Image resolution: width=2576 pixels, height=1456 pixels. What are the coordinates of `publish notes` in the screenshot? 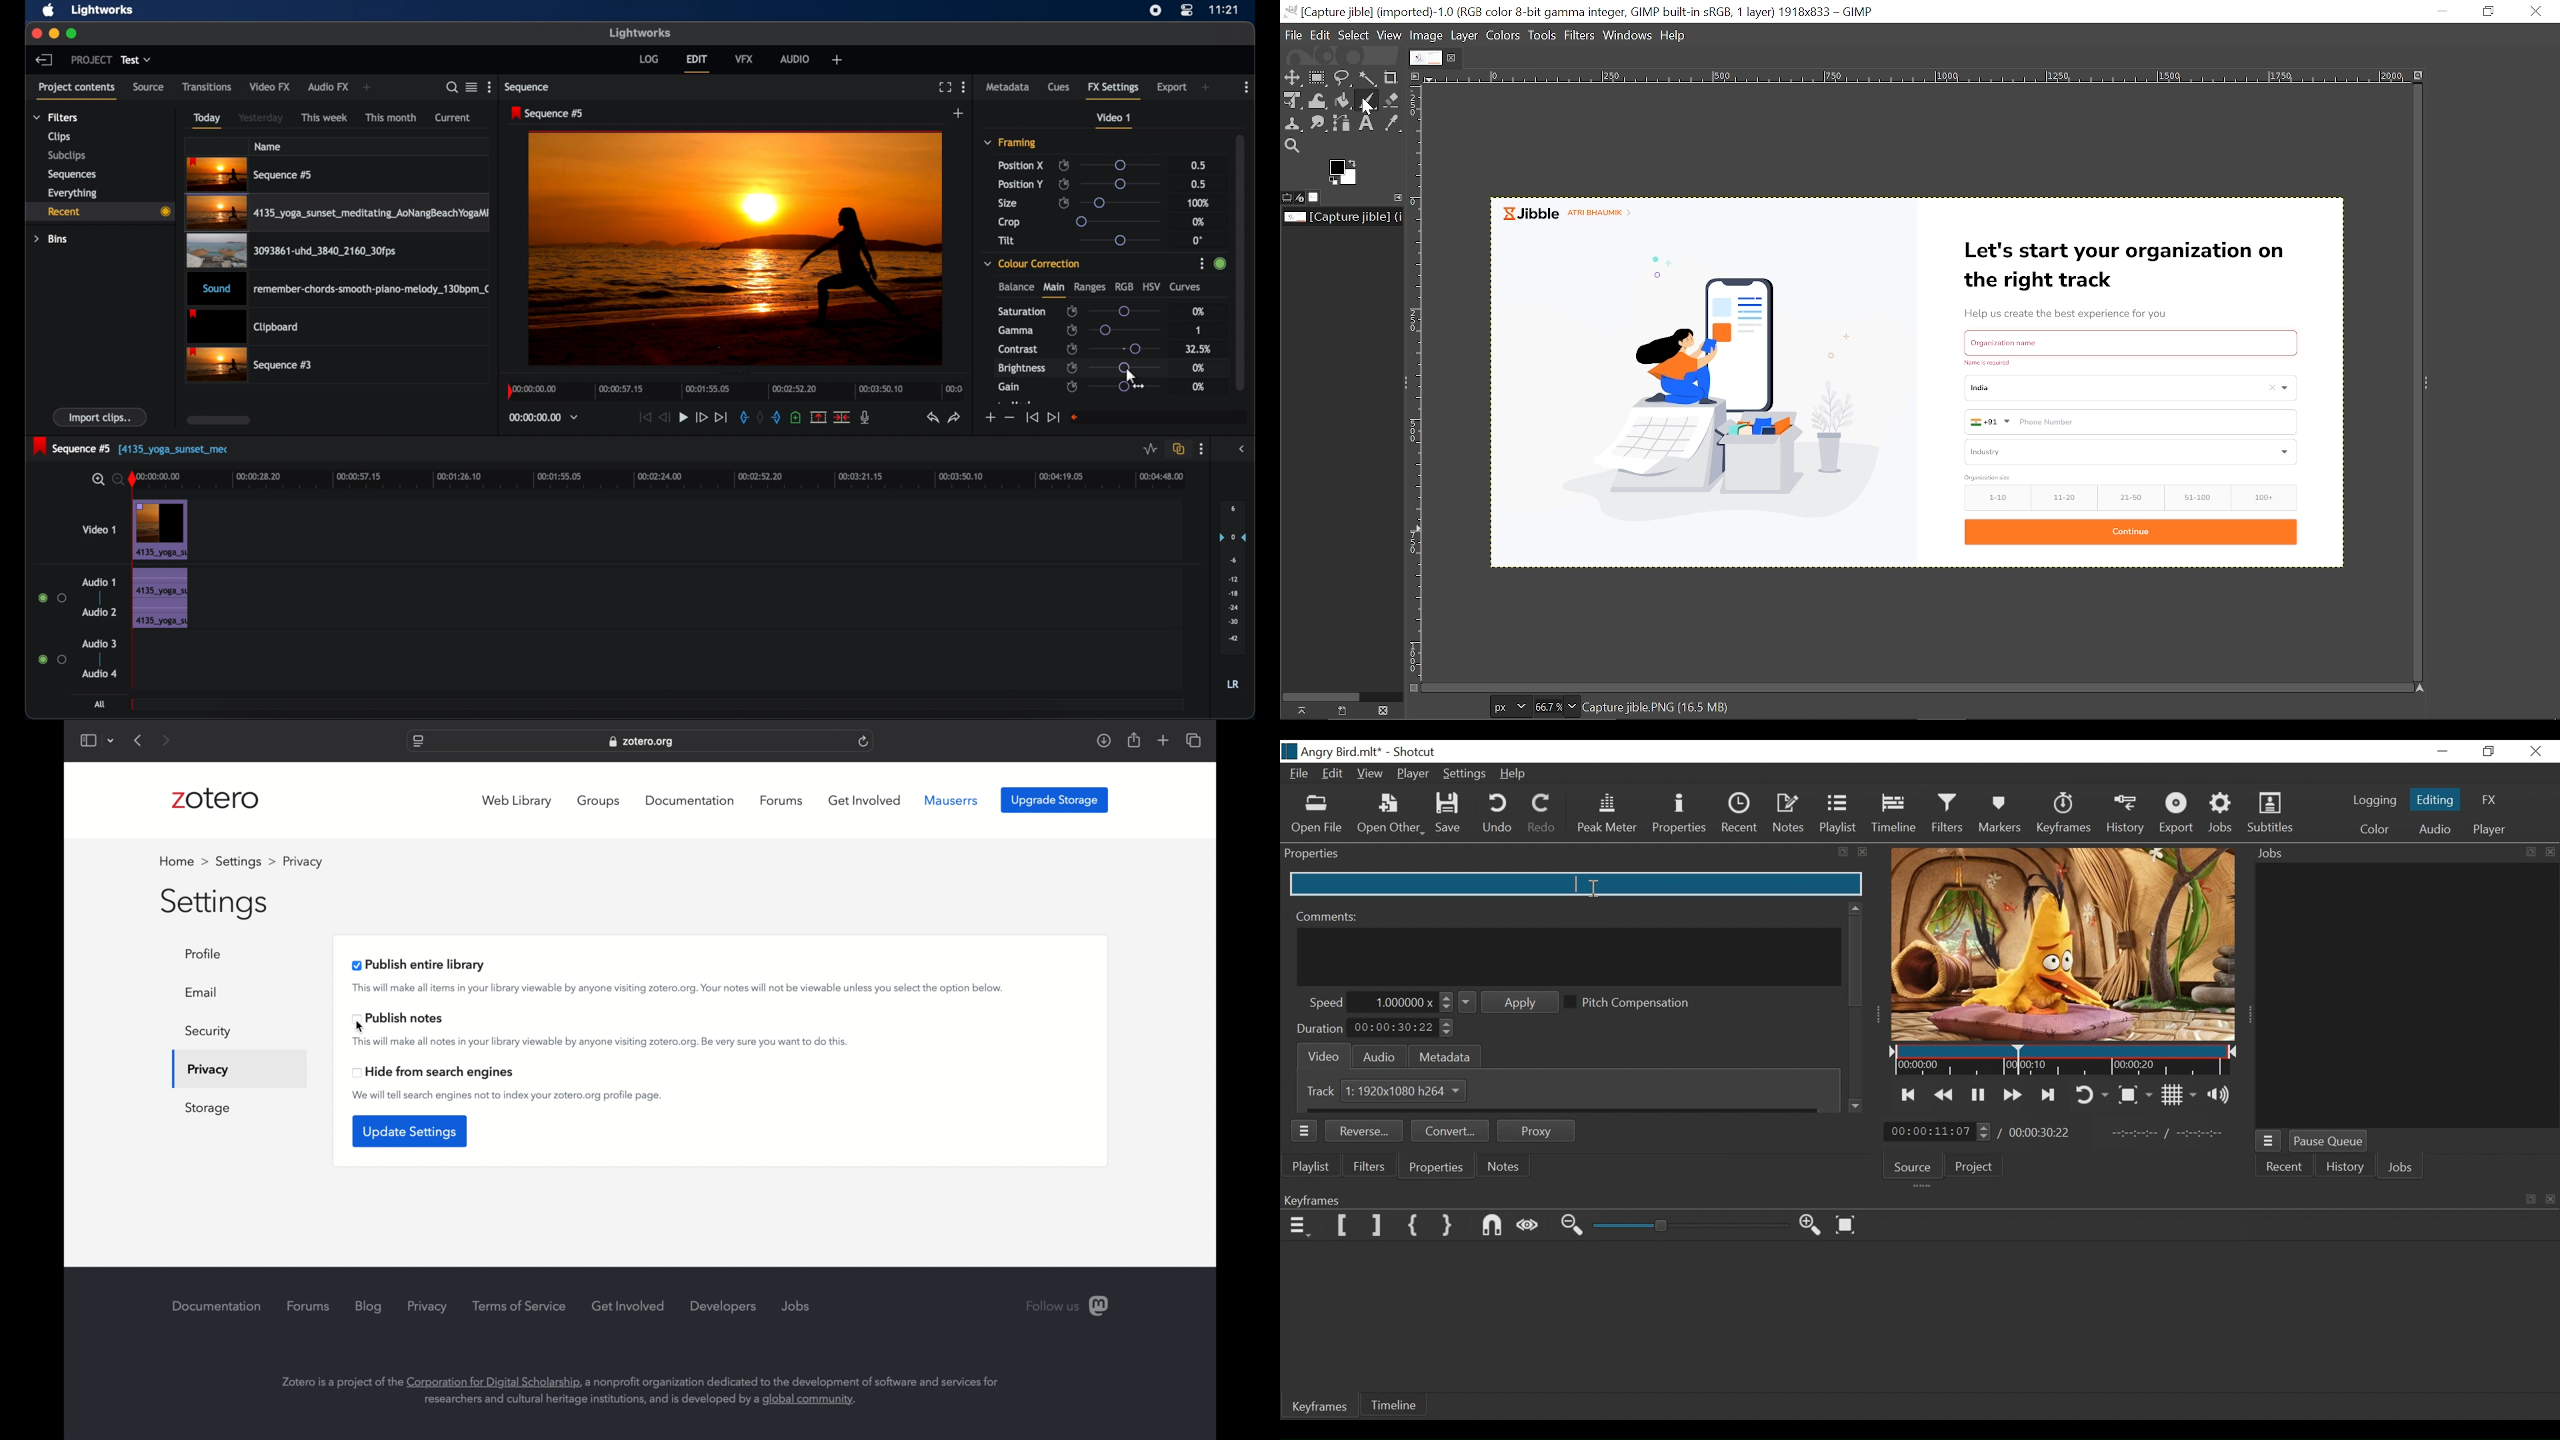 It's located at (399, 1019).